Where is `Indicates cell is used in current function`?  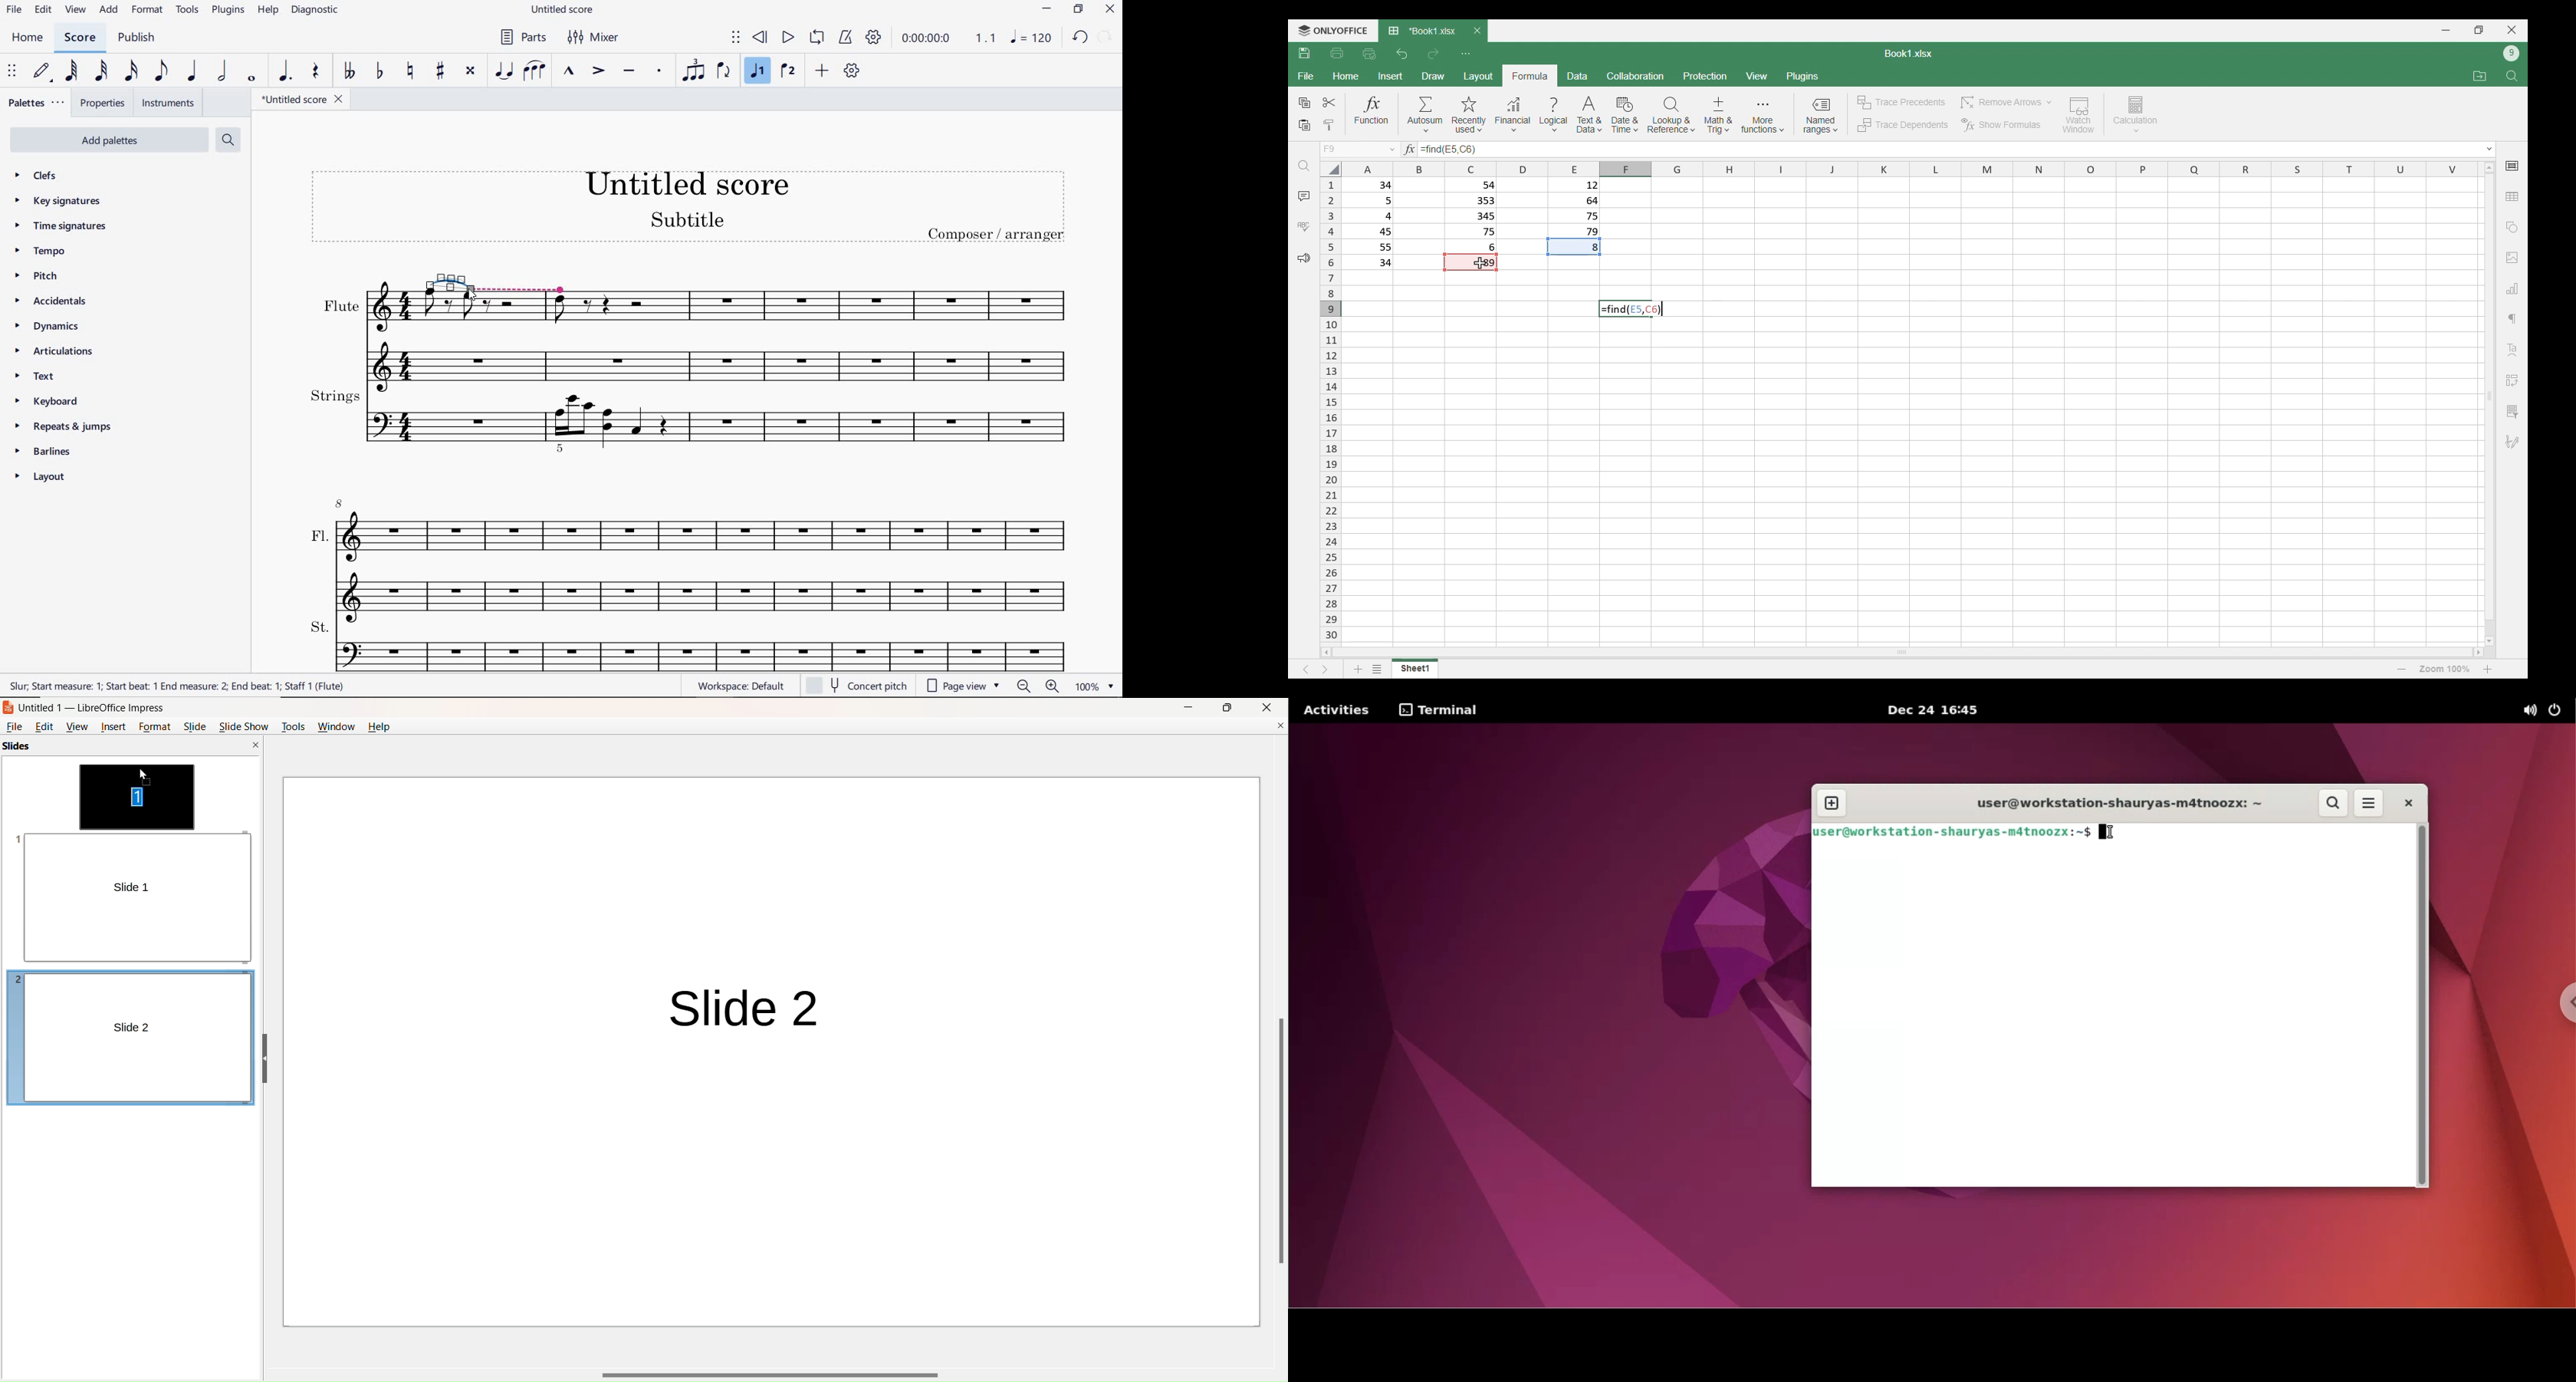 Indicates cell is used in current function is located at coordinates (1471, 262).